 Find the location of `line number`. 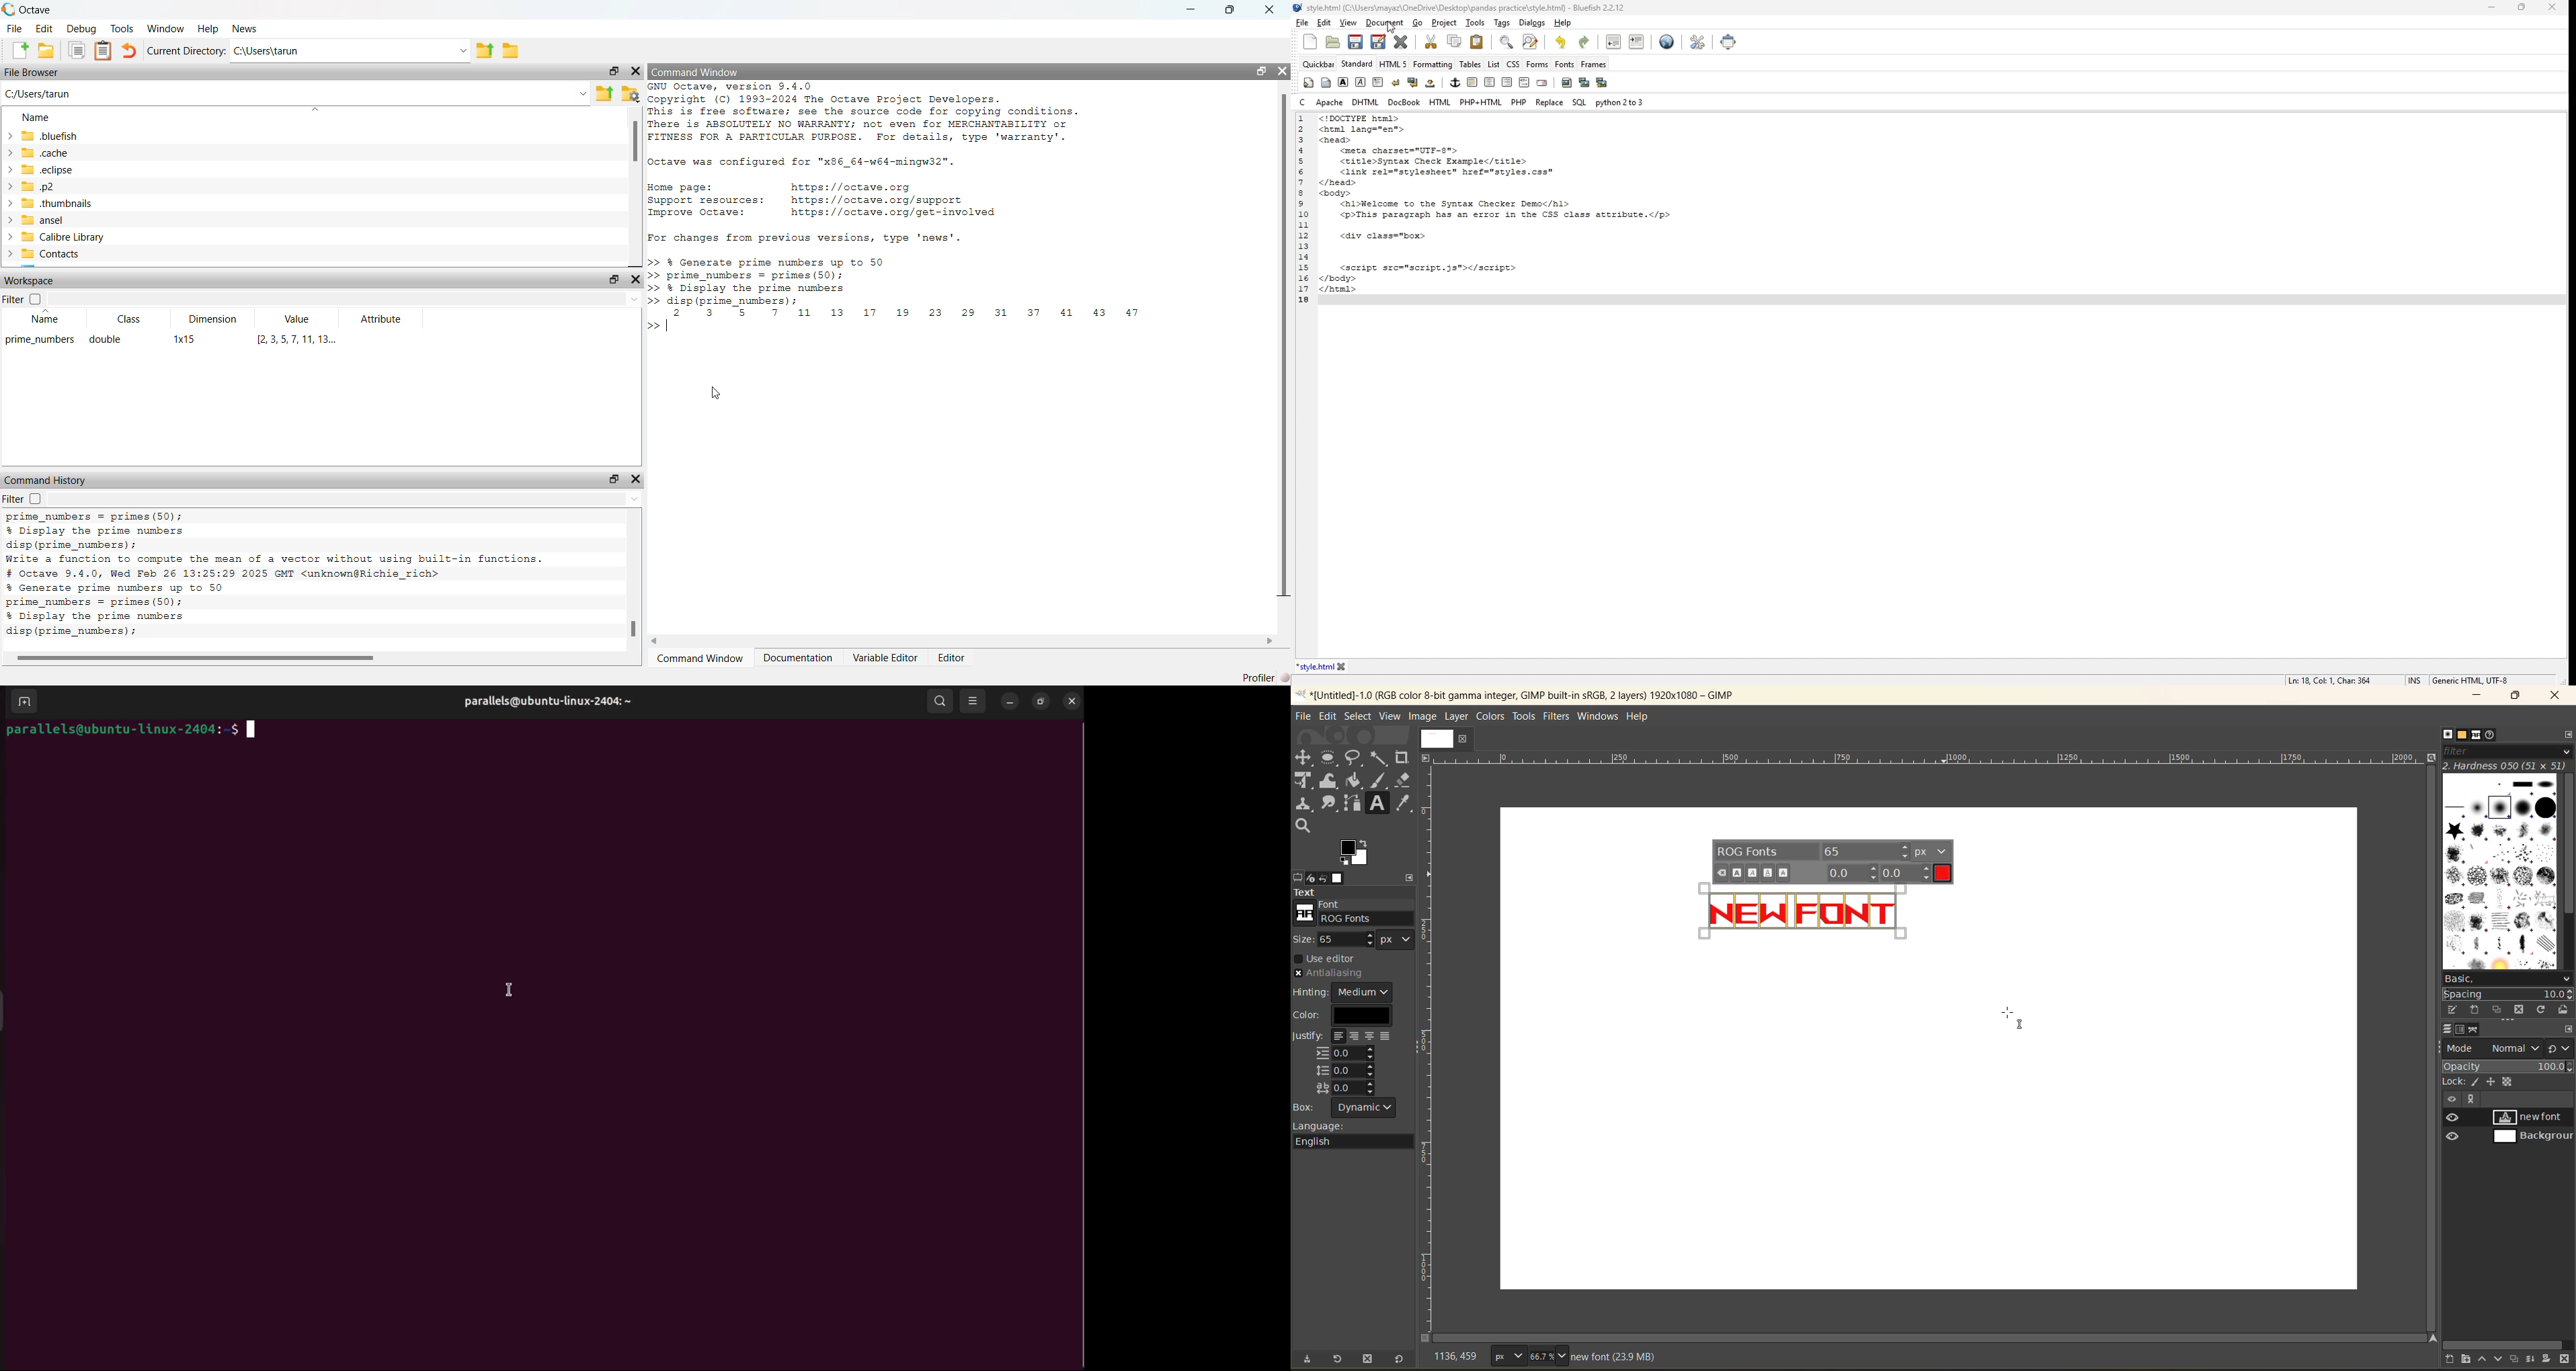

line number is located at coordinates (1304, 208).